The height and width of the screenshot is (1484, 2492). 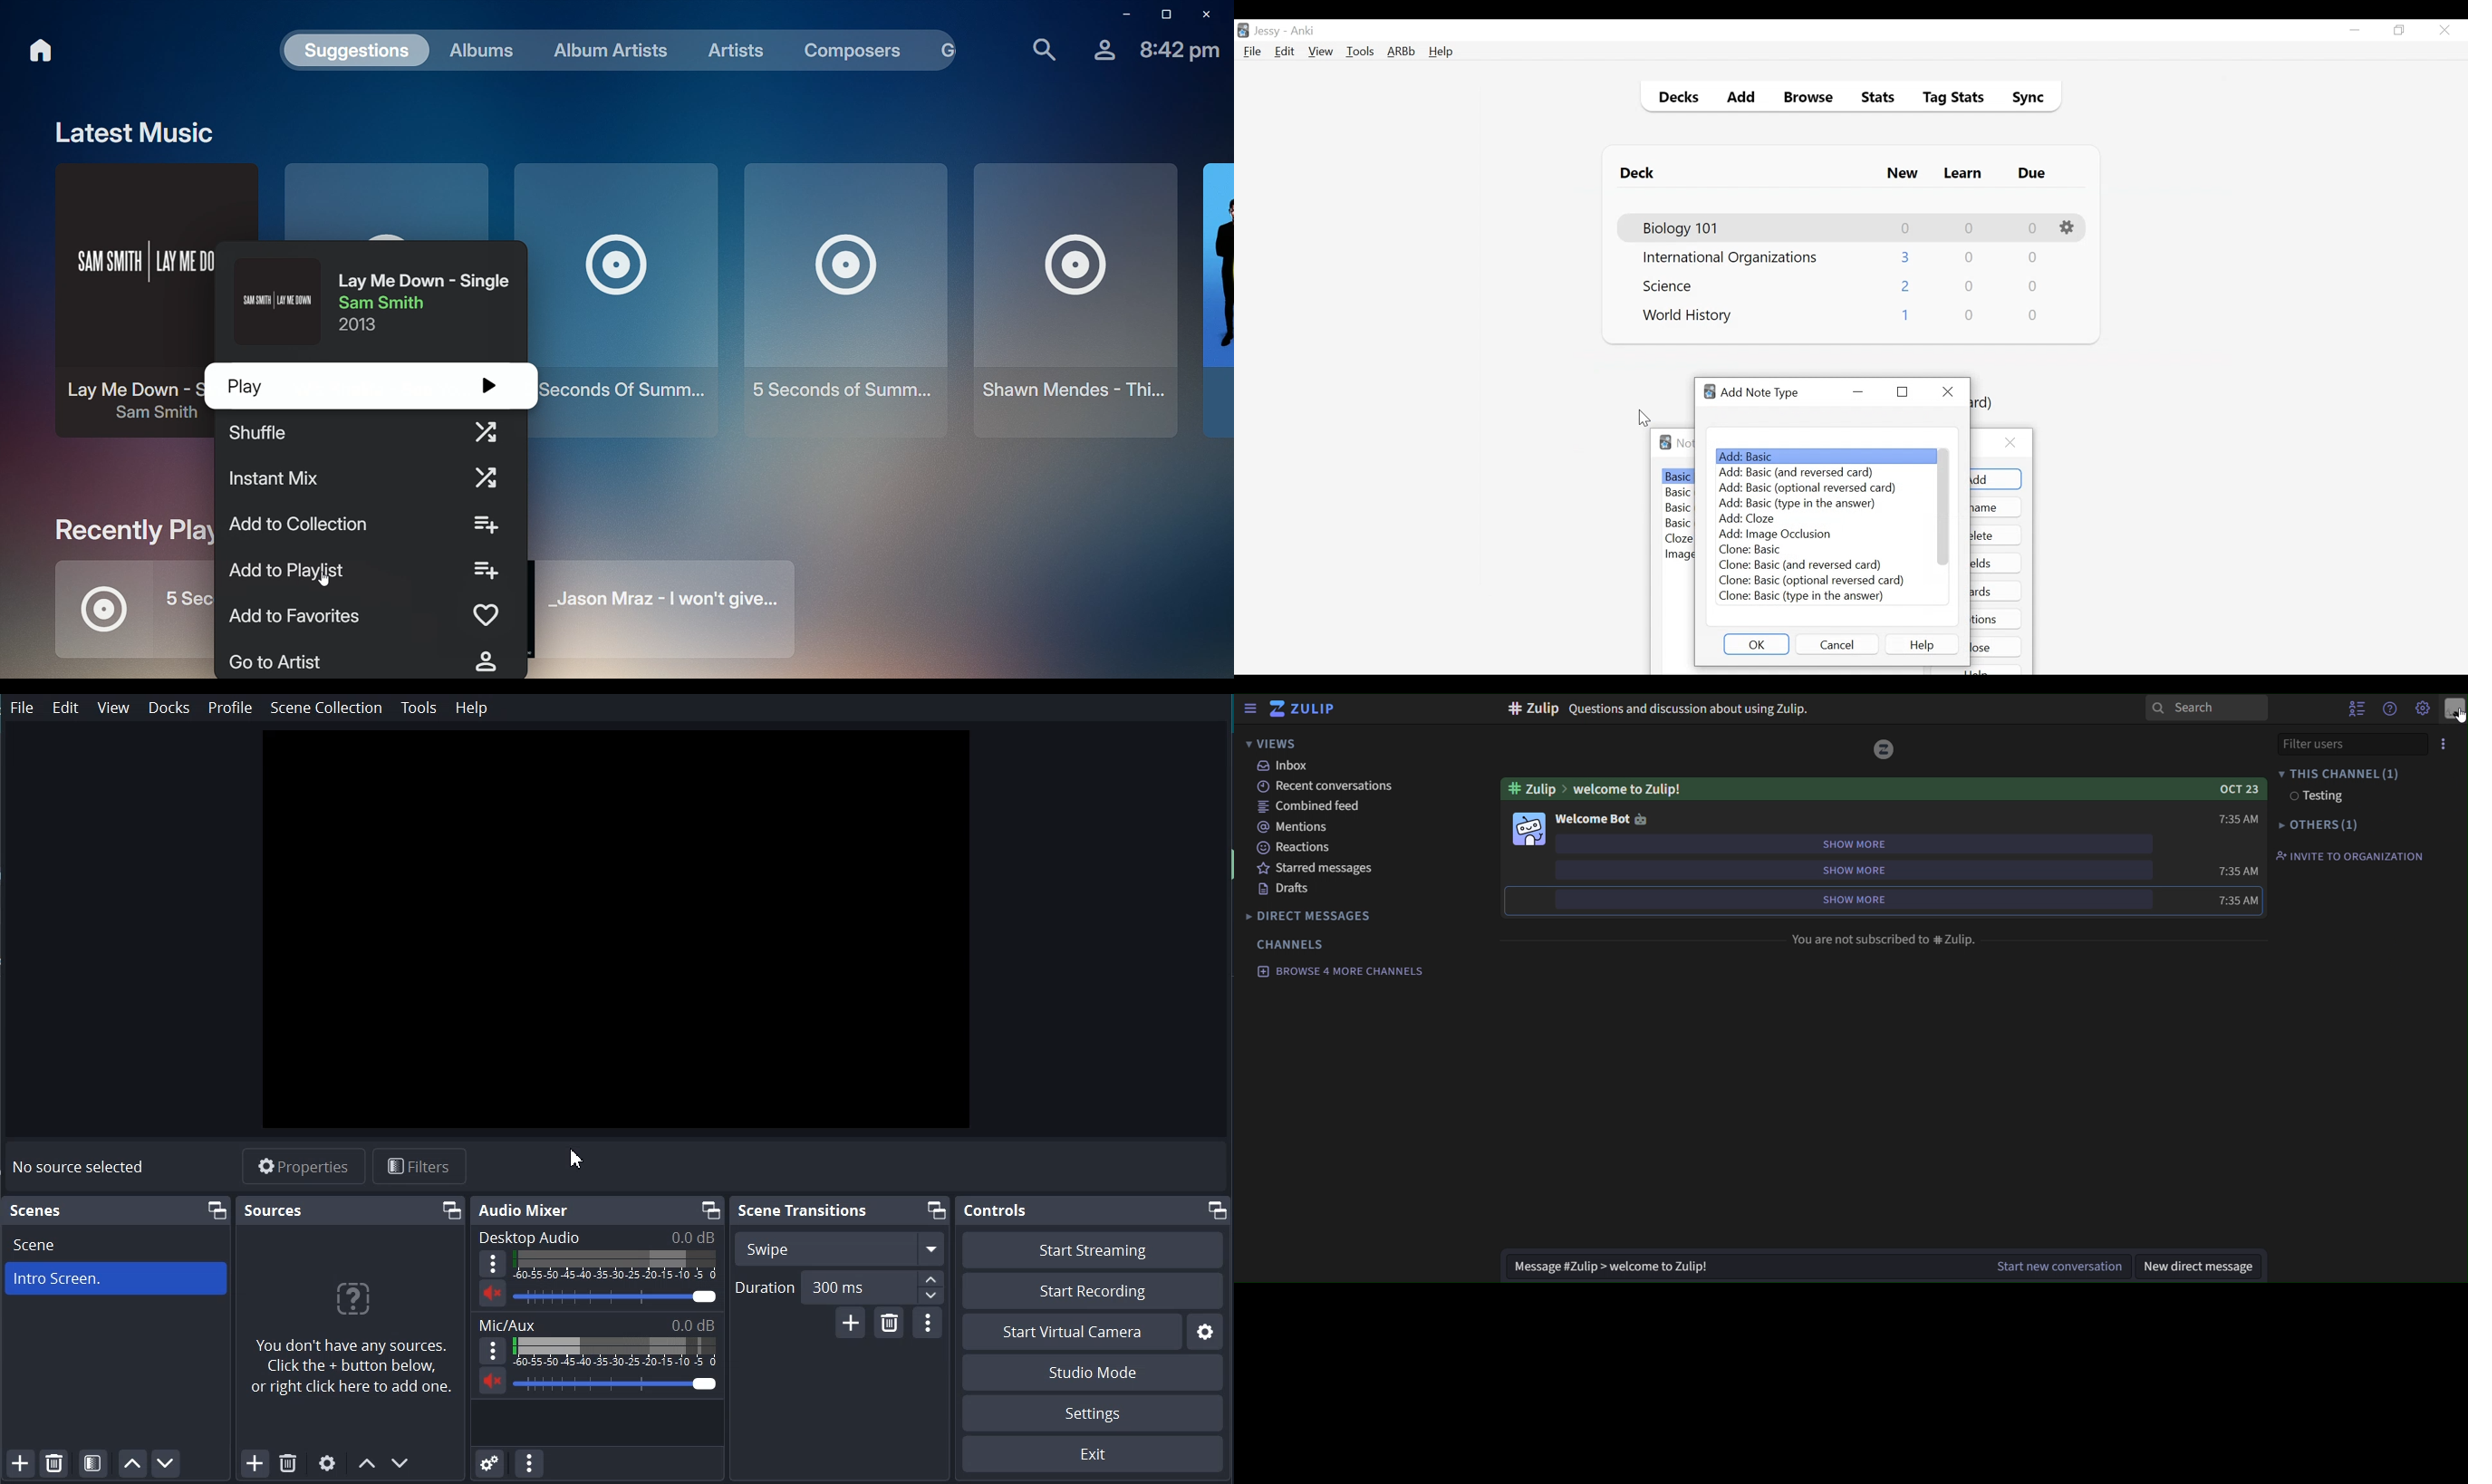 What do you see at coordinates (1598, 788) in the screenshot?
I see `#Zulip> welcome to Zulip!` at bounding box center [1598, 788].